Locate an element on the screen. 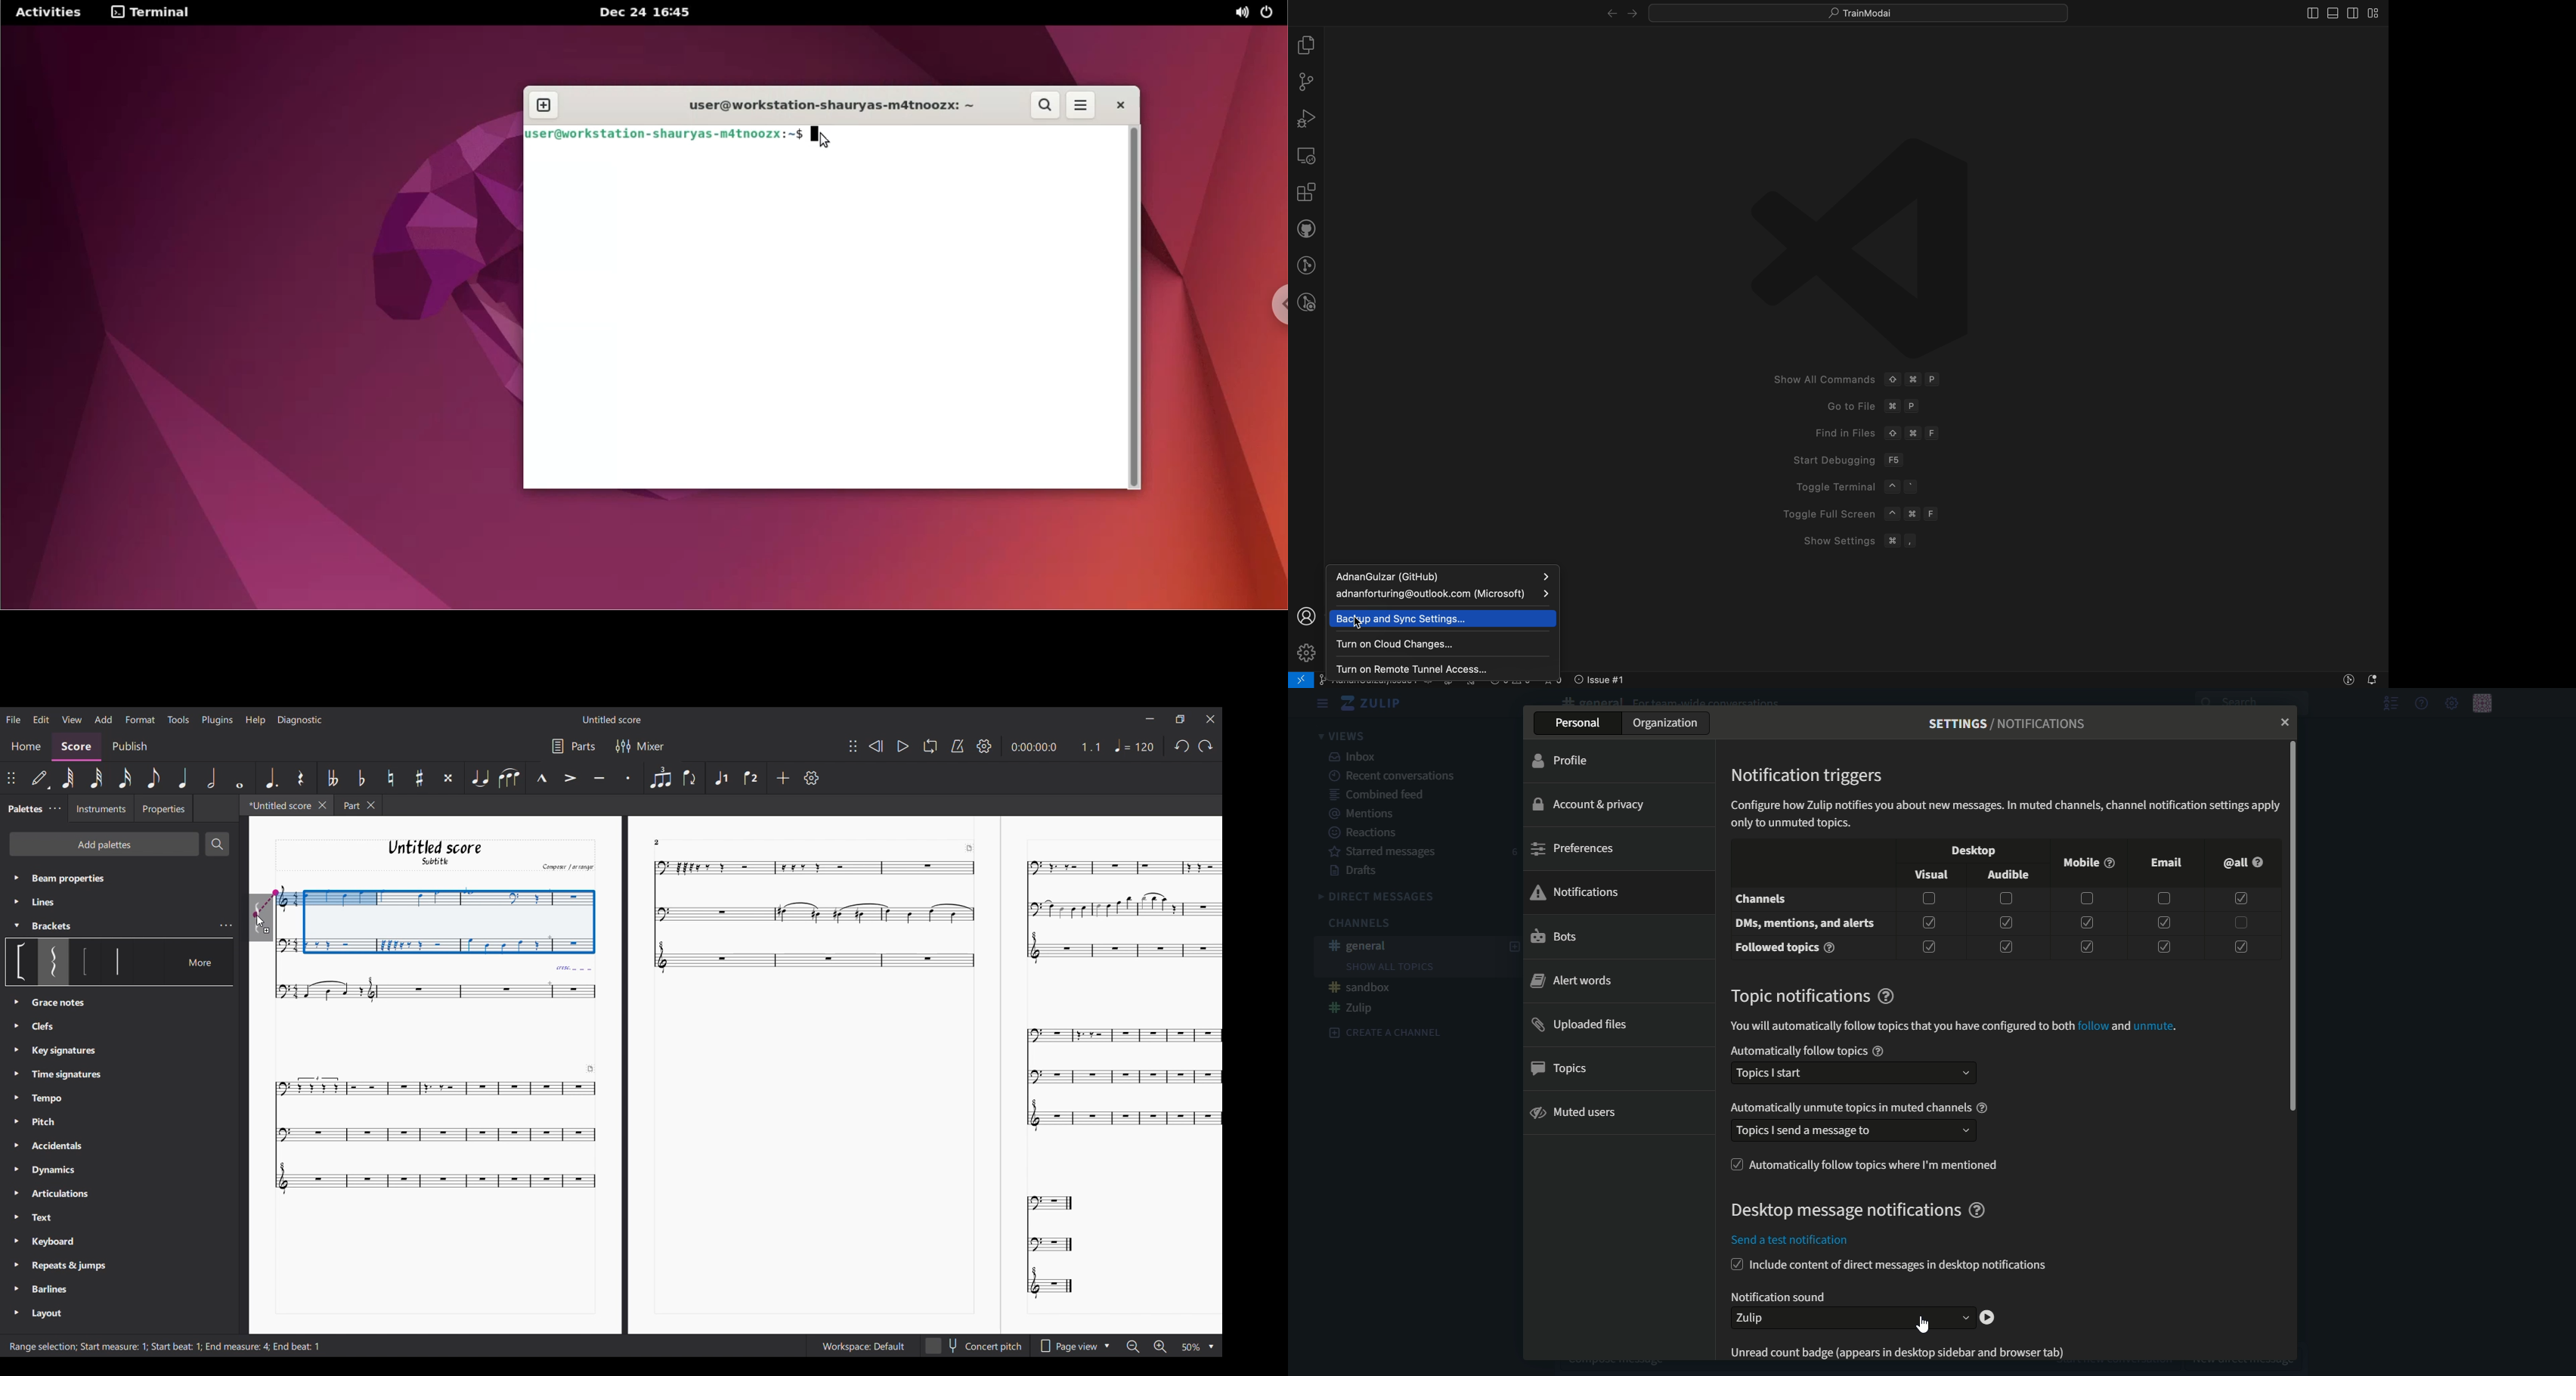 The image size is (2576, 1400). text is located at coordinates (1809, 1051).